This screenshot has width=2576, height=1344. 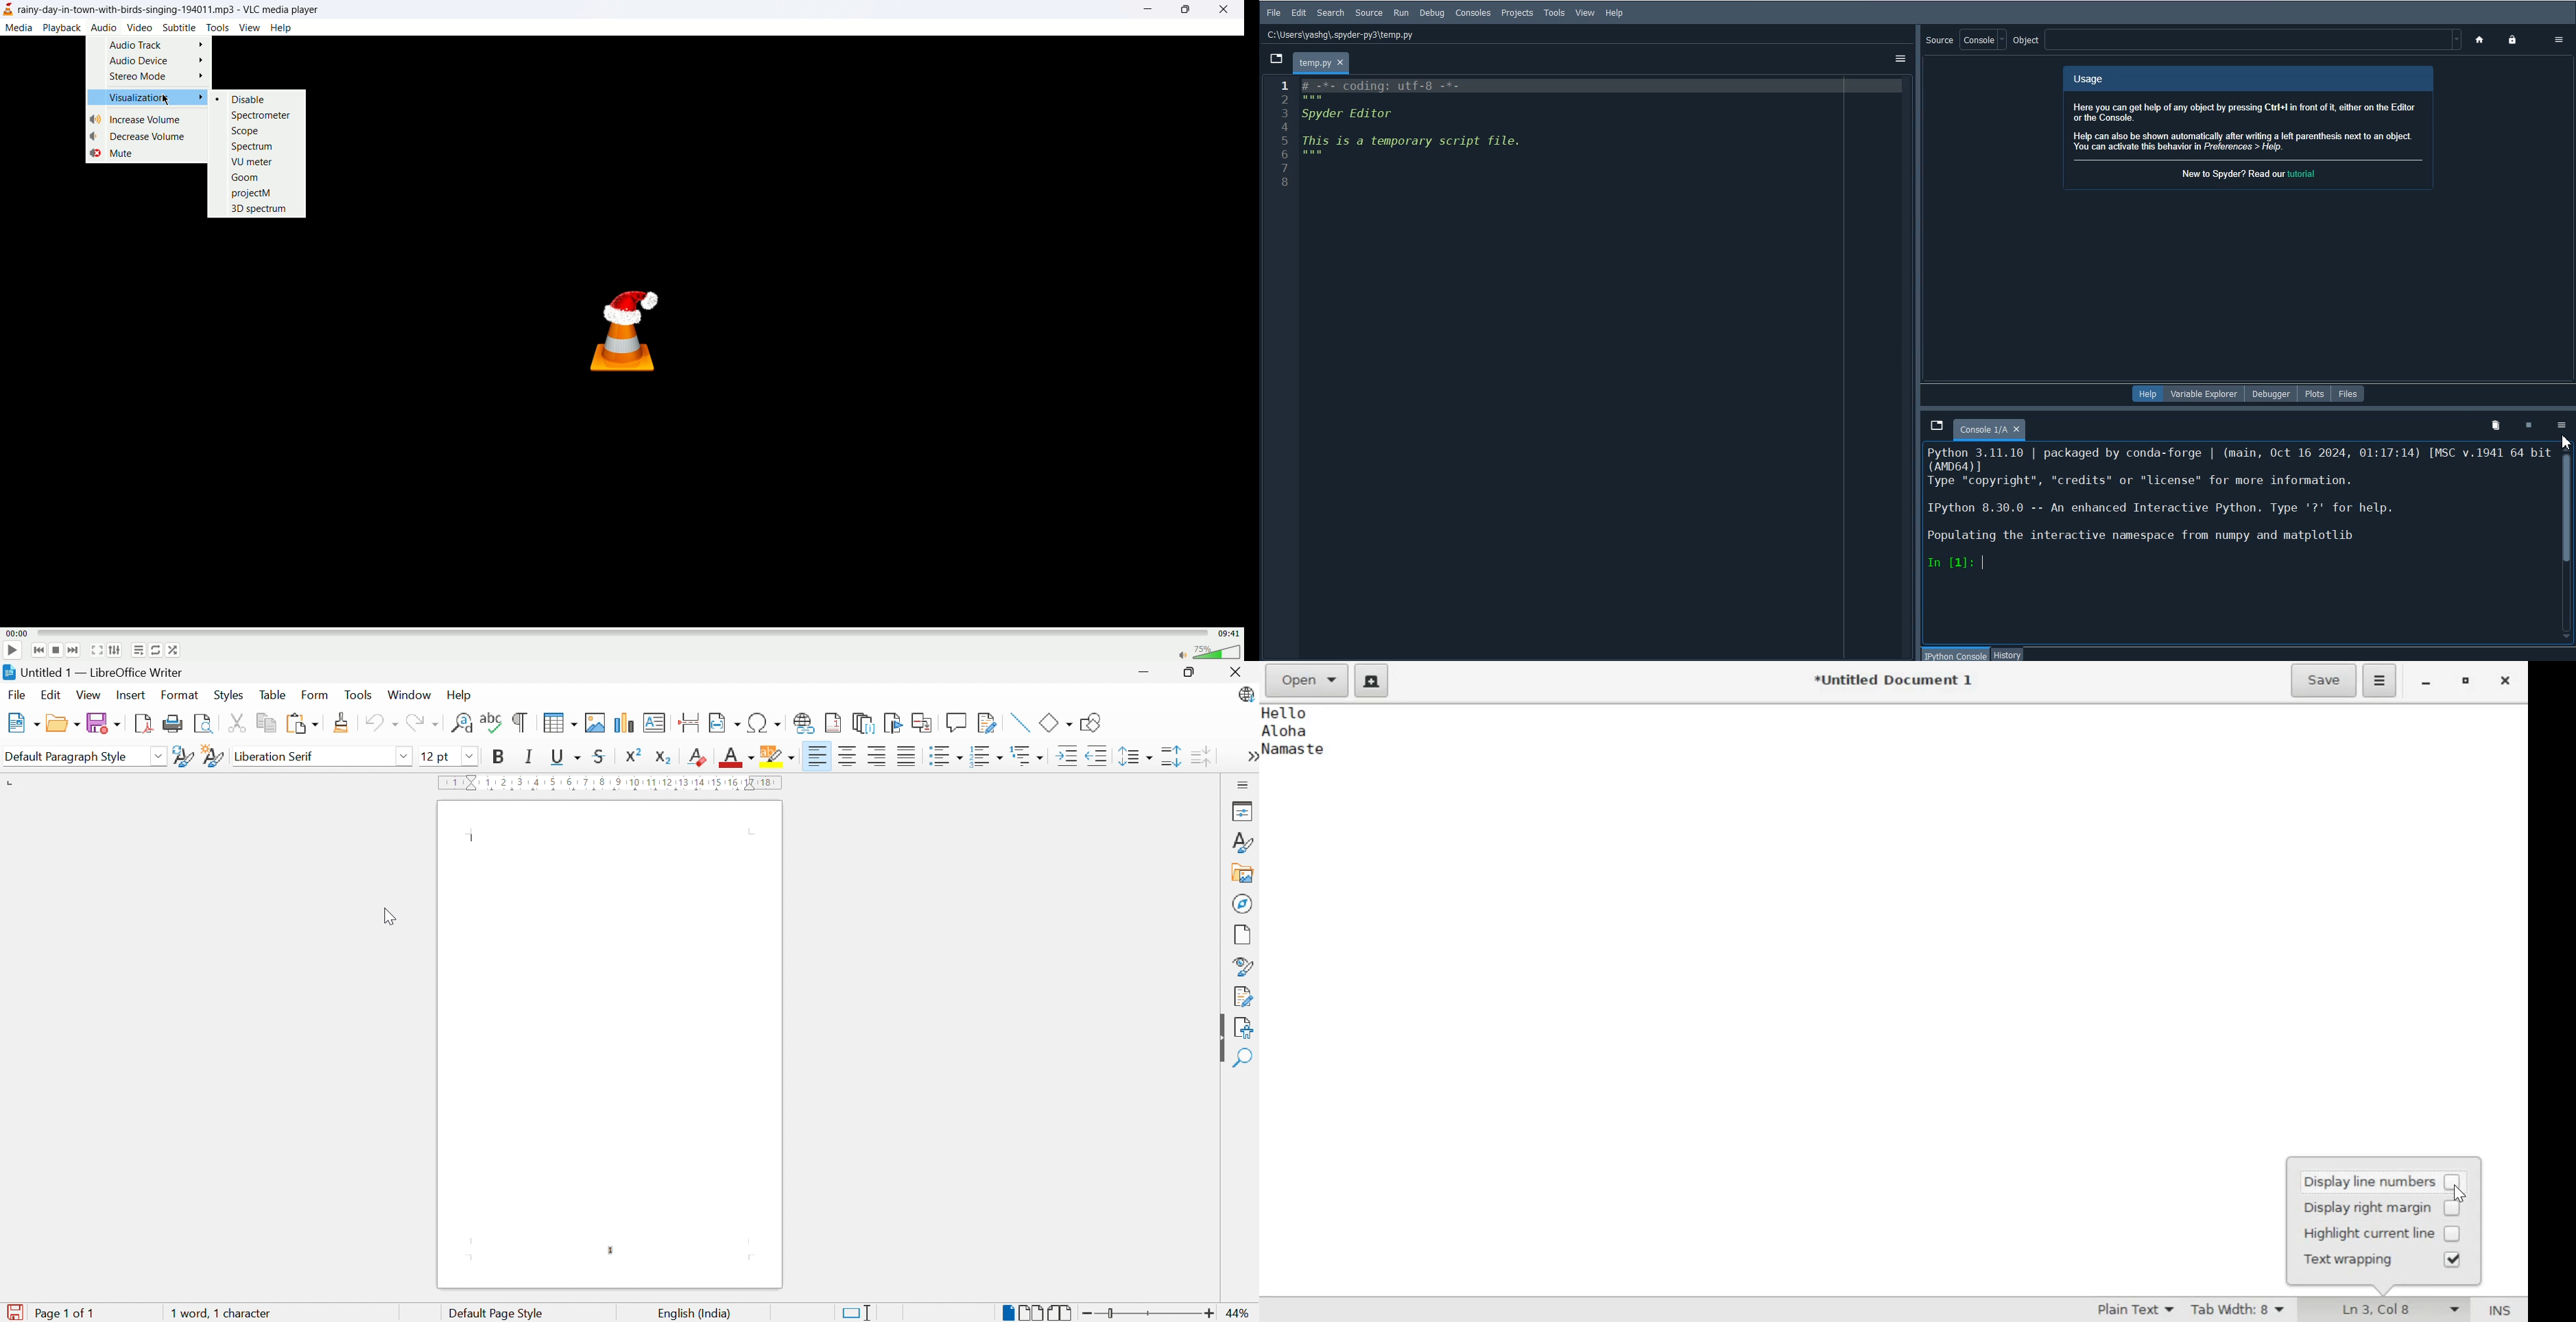 I want to click on VU meter, so click(x=254, y=161).